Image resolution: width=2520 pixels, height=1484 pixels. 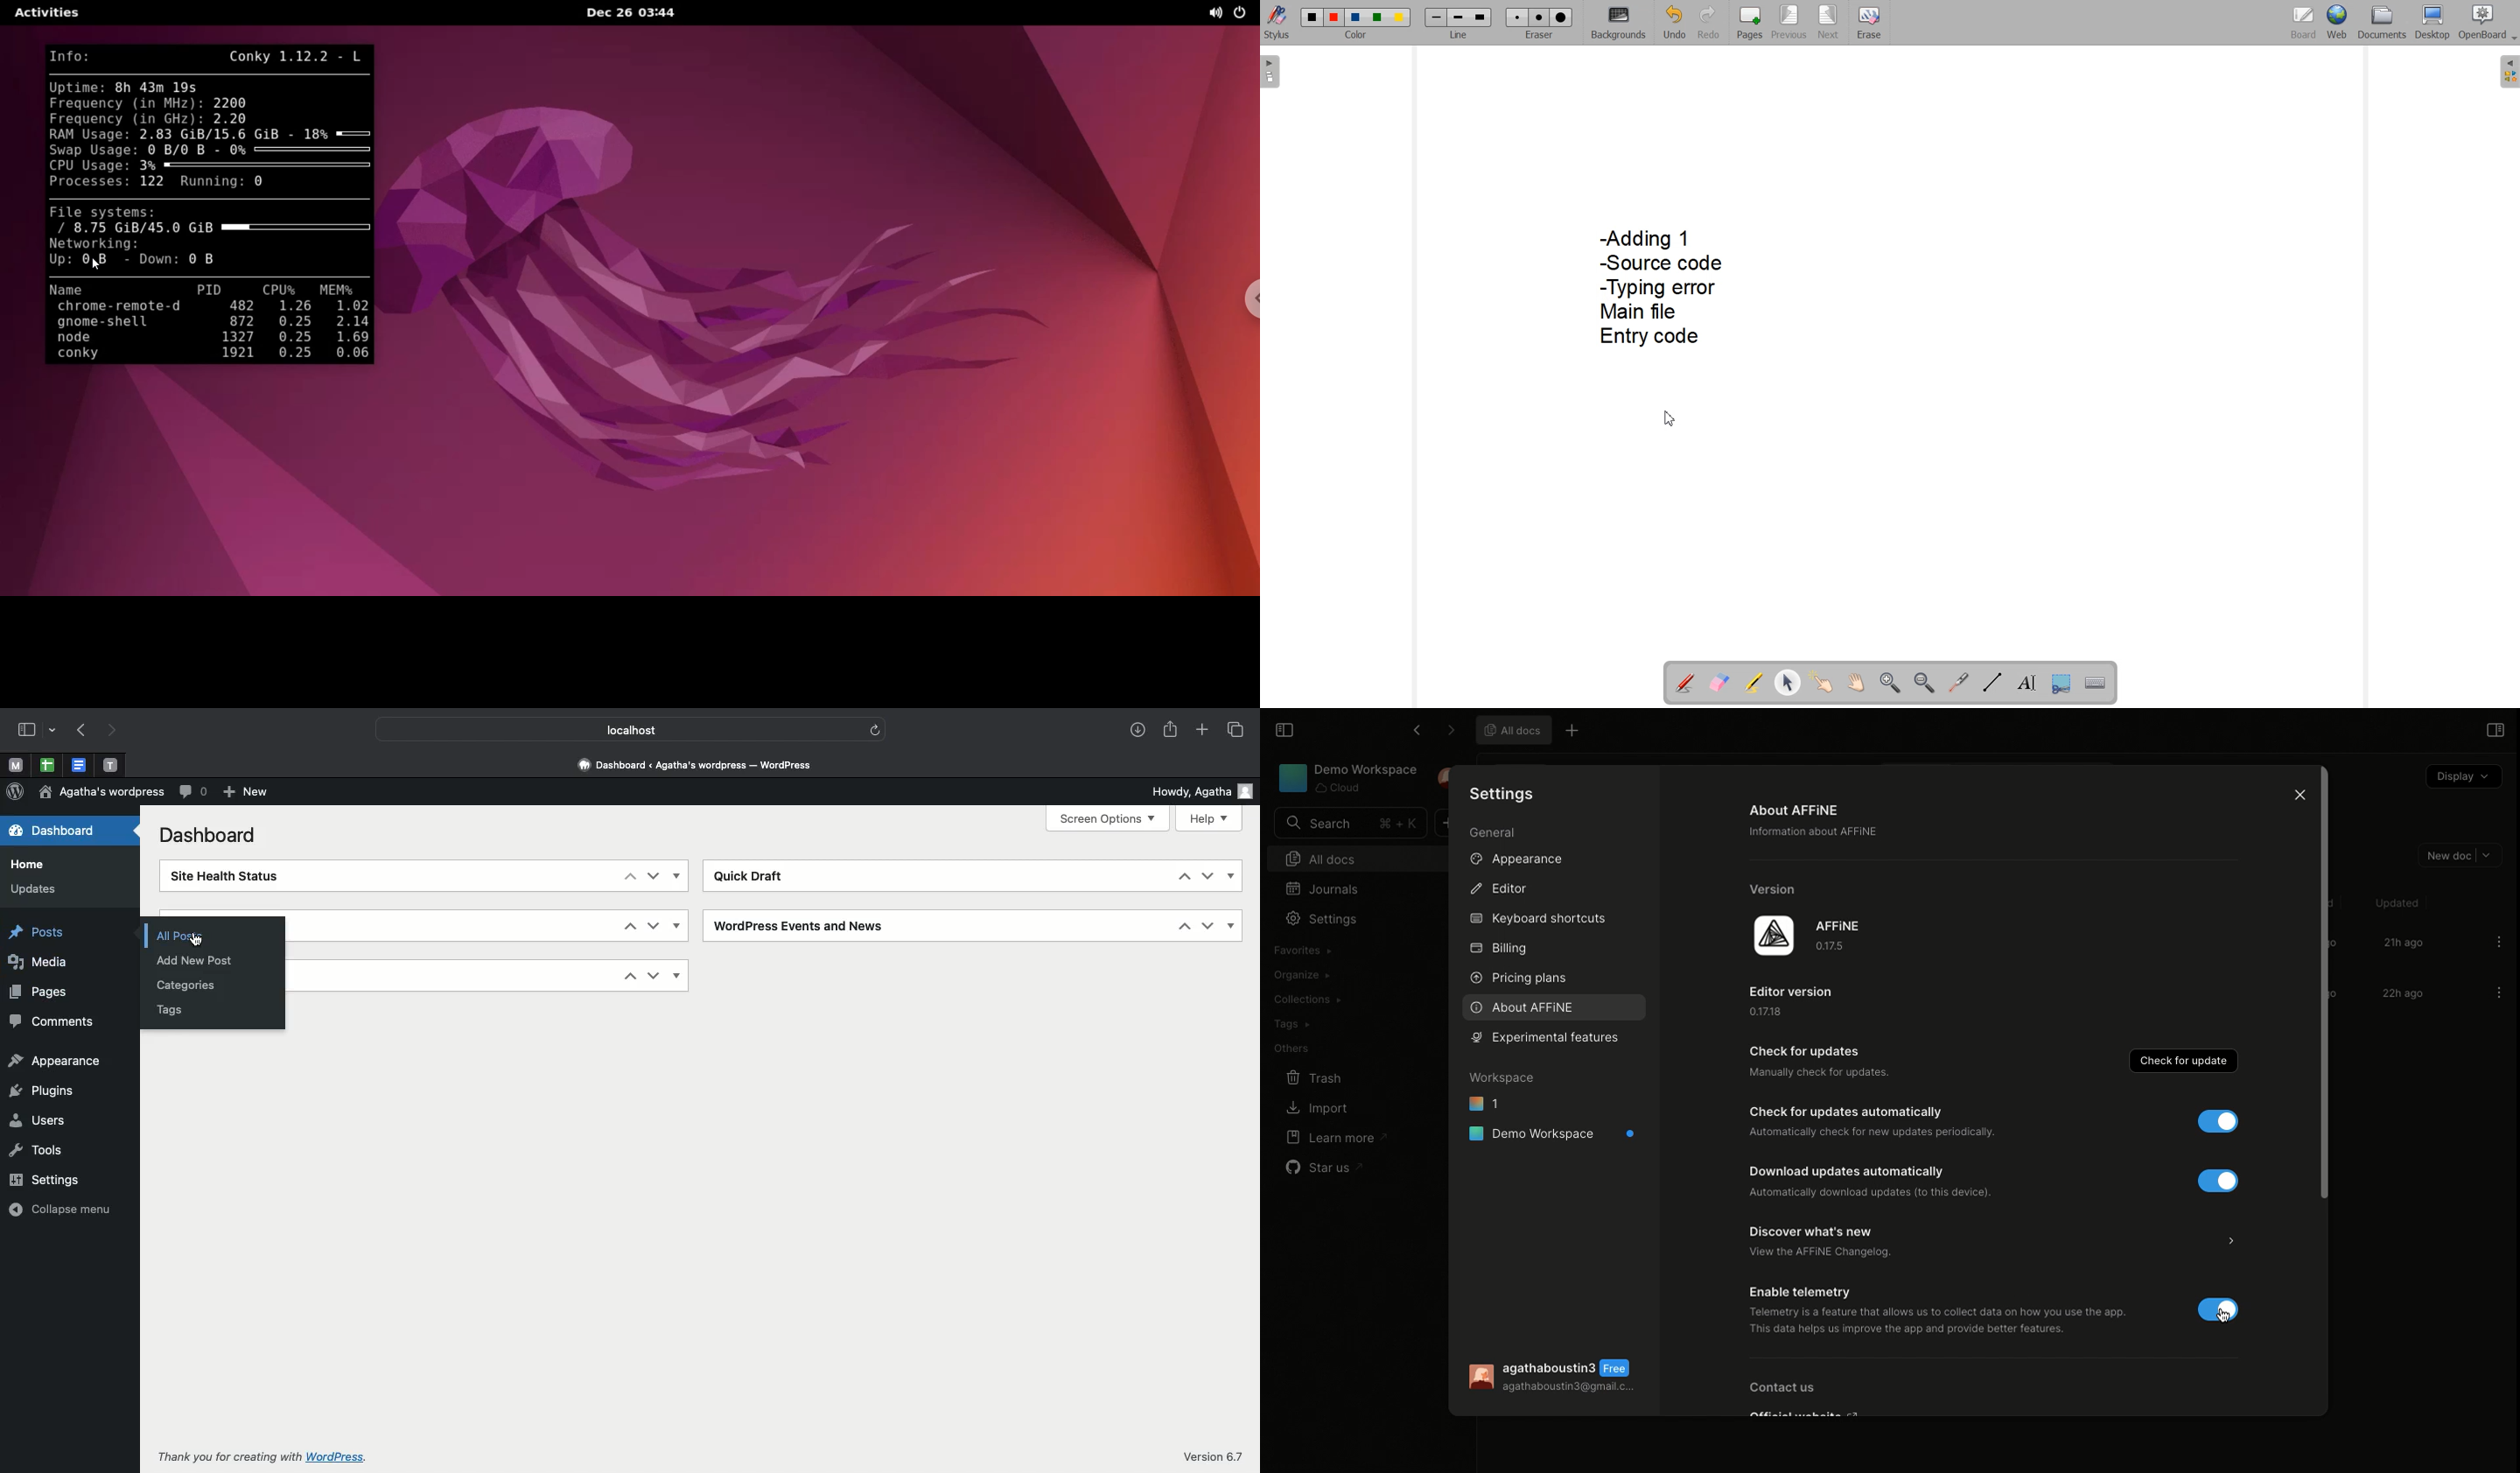 I want to click on Next page, so click(x=117, y=731).